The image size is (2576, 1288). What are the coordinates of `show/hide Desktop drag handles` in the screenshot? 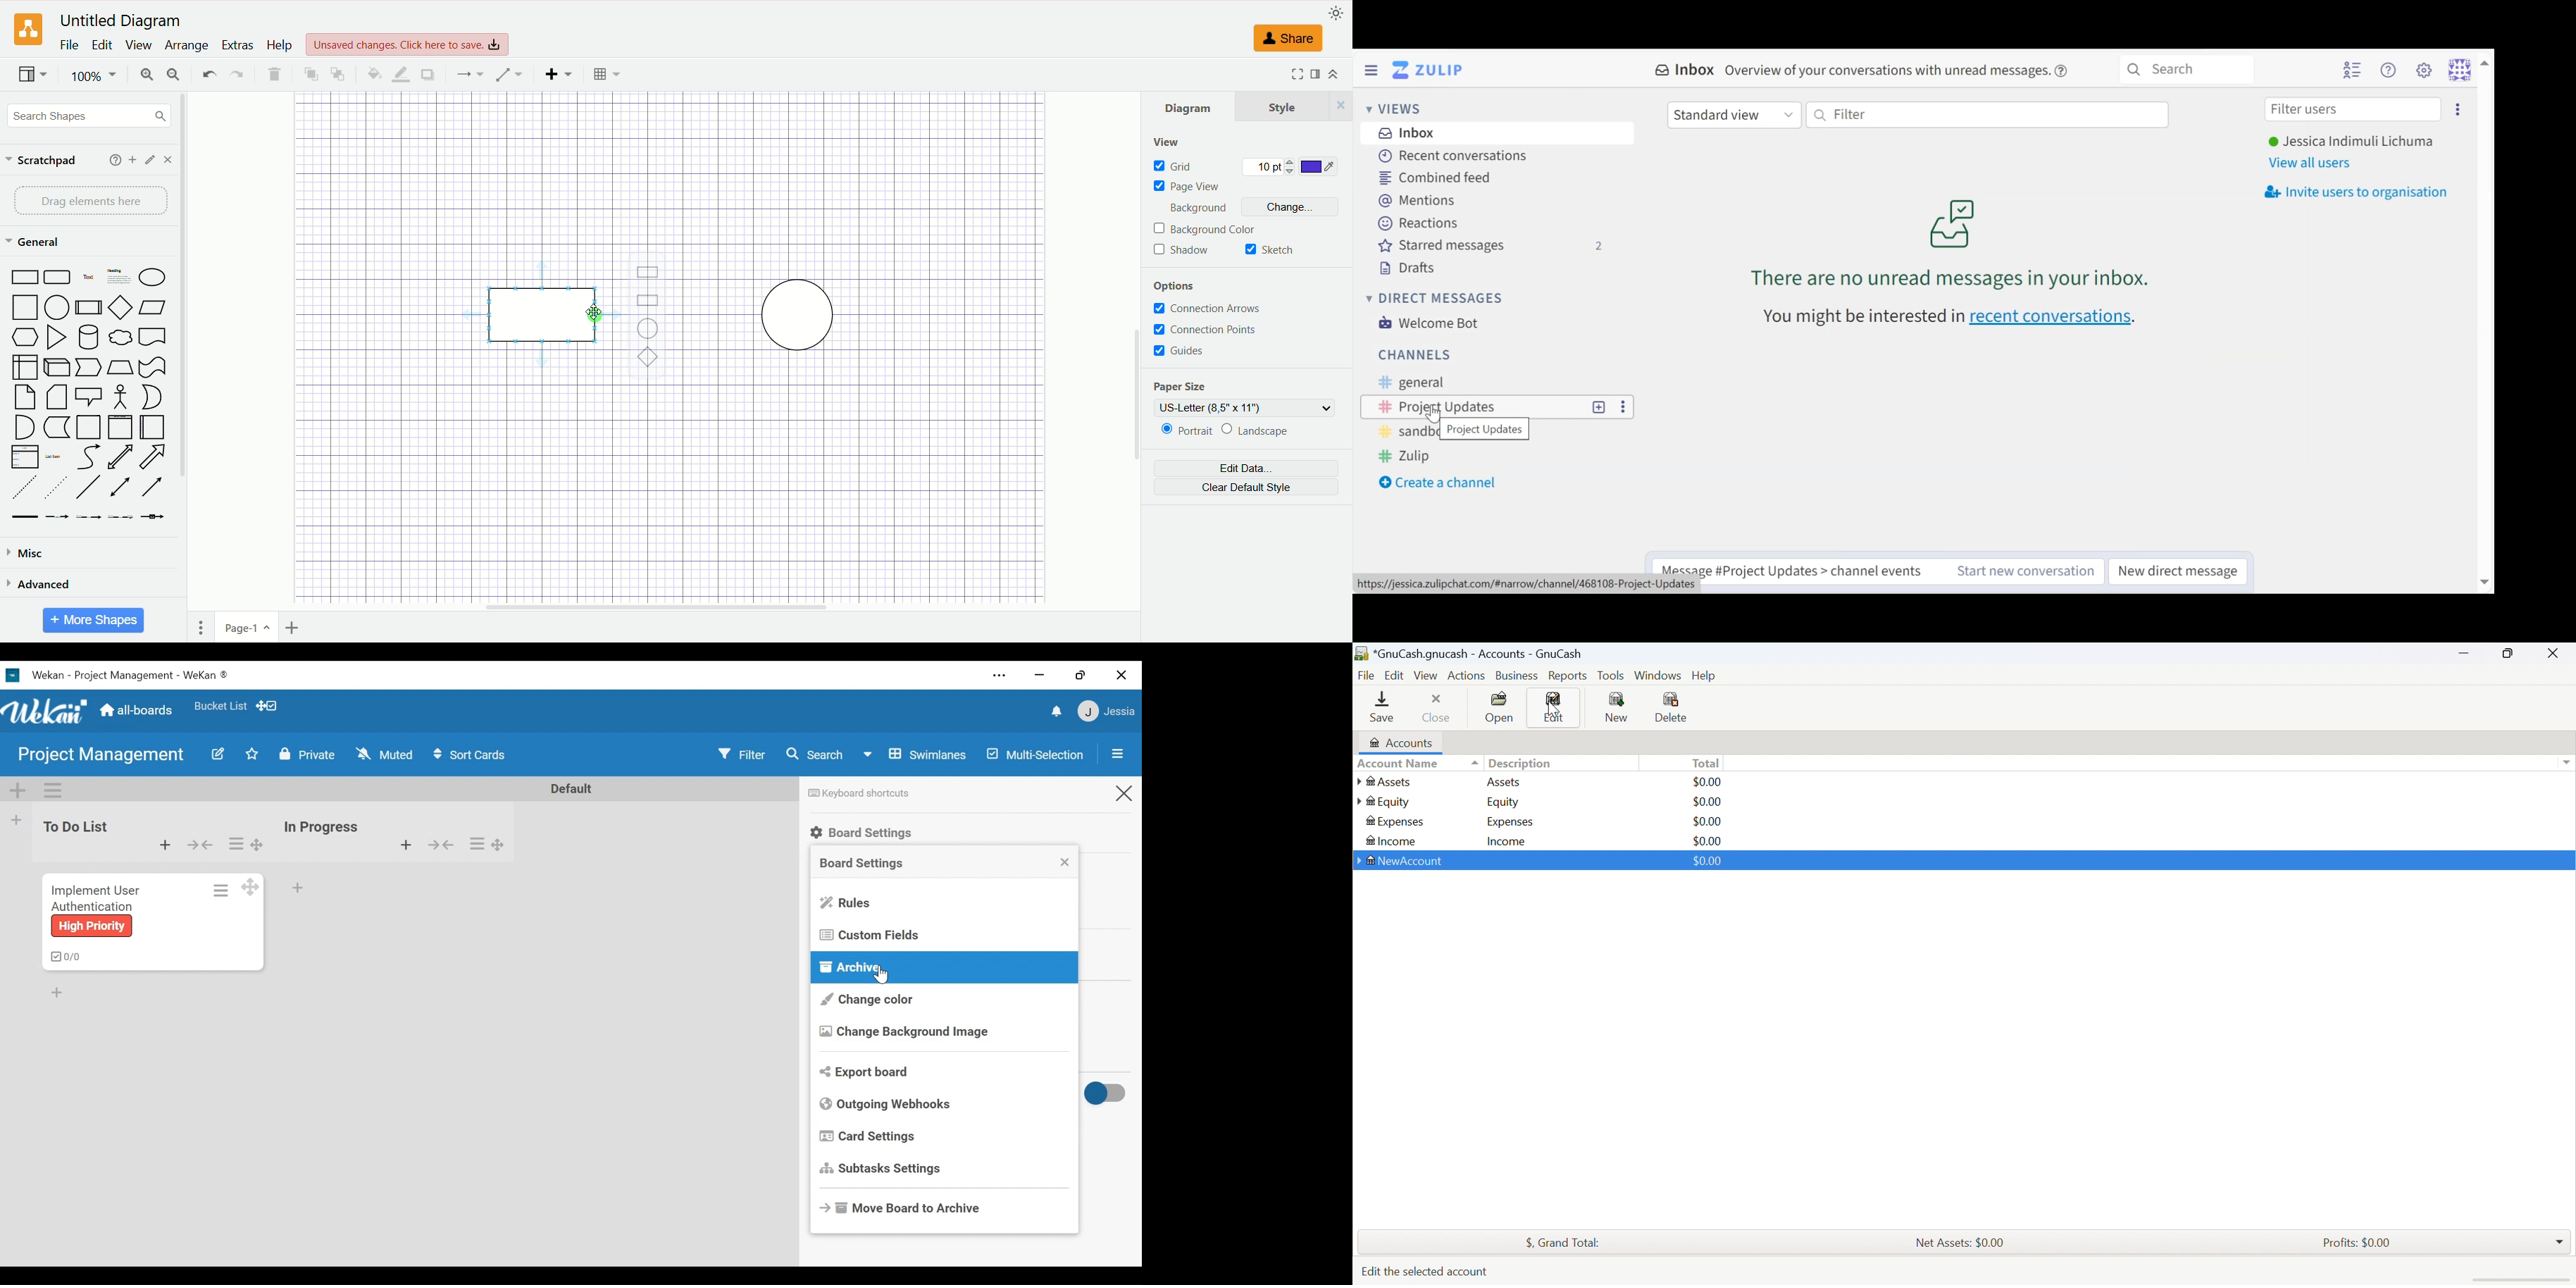 It's located at (266, 706).